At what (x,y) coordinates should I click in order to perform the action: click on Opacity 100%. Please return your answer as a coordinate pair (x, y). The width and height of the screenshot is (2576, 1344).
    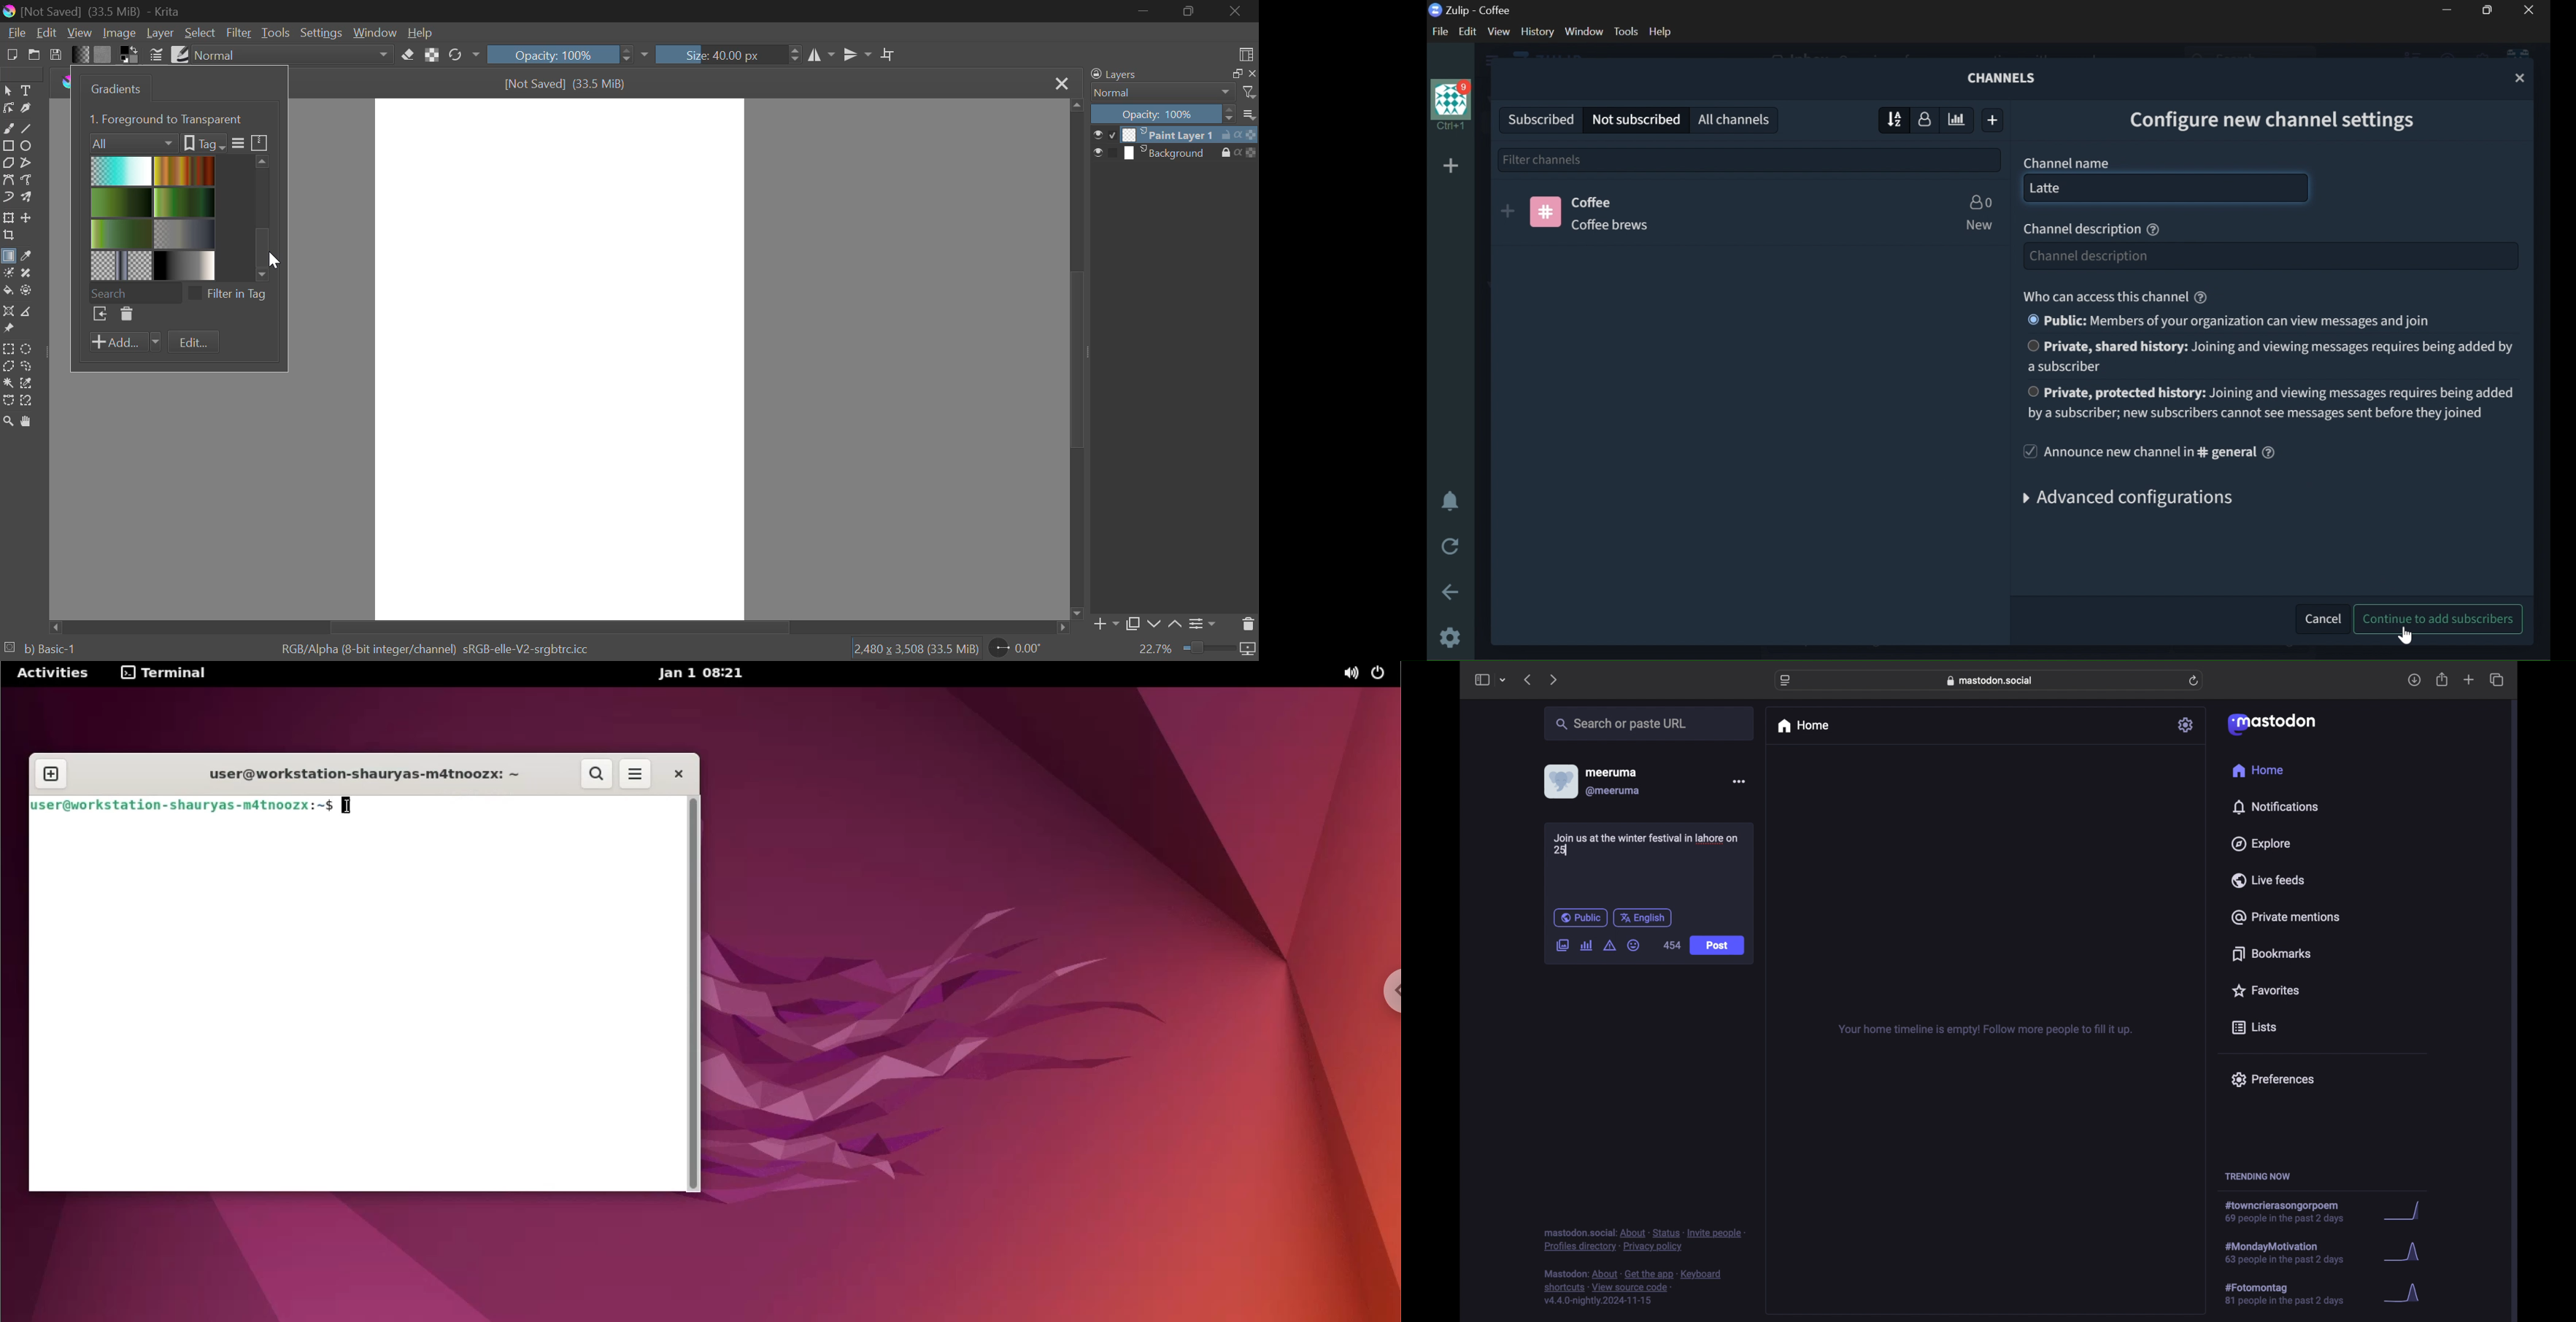
    Looking at the image, I should click on (1162, 114).